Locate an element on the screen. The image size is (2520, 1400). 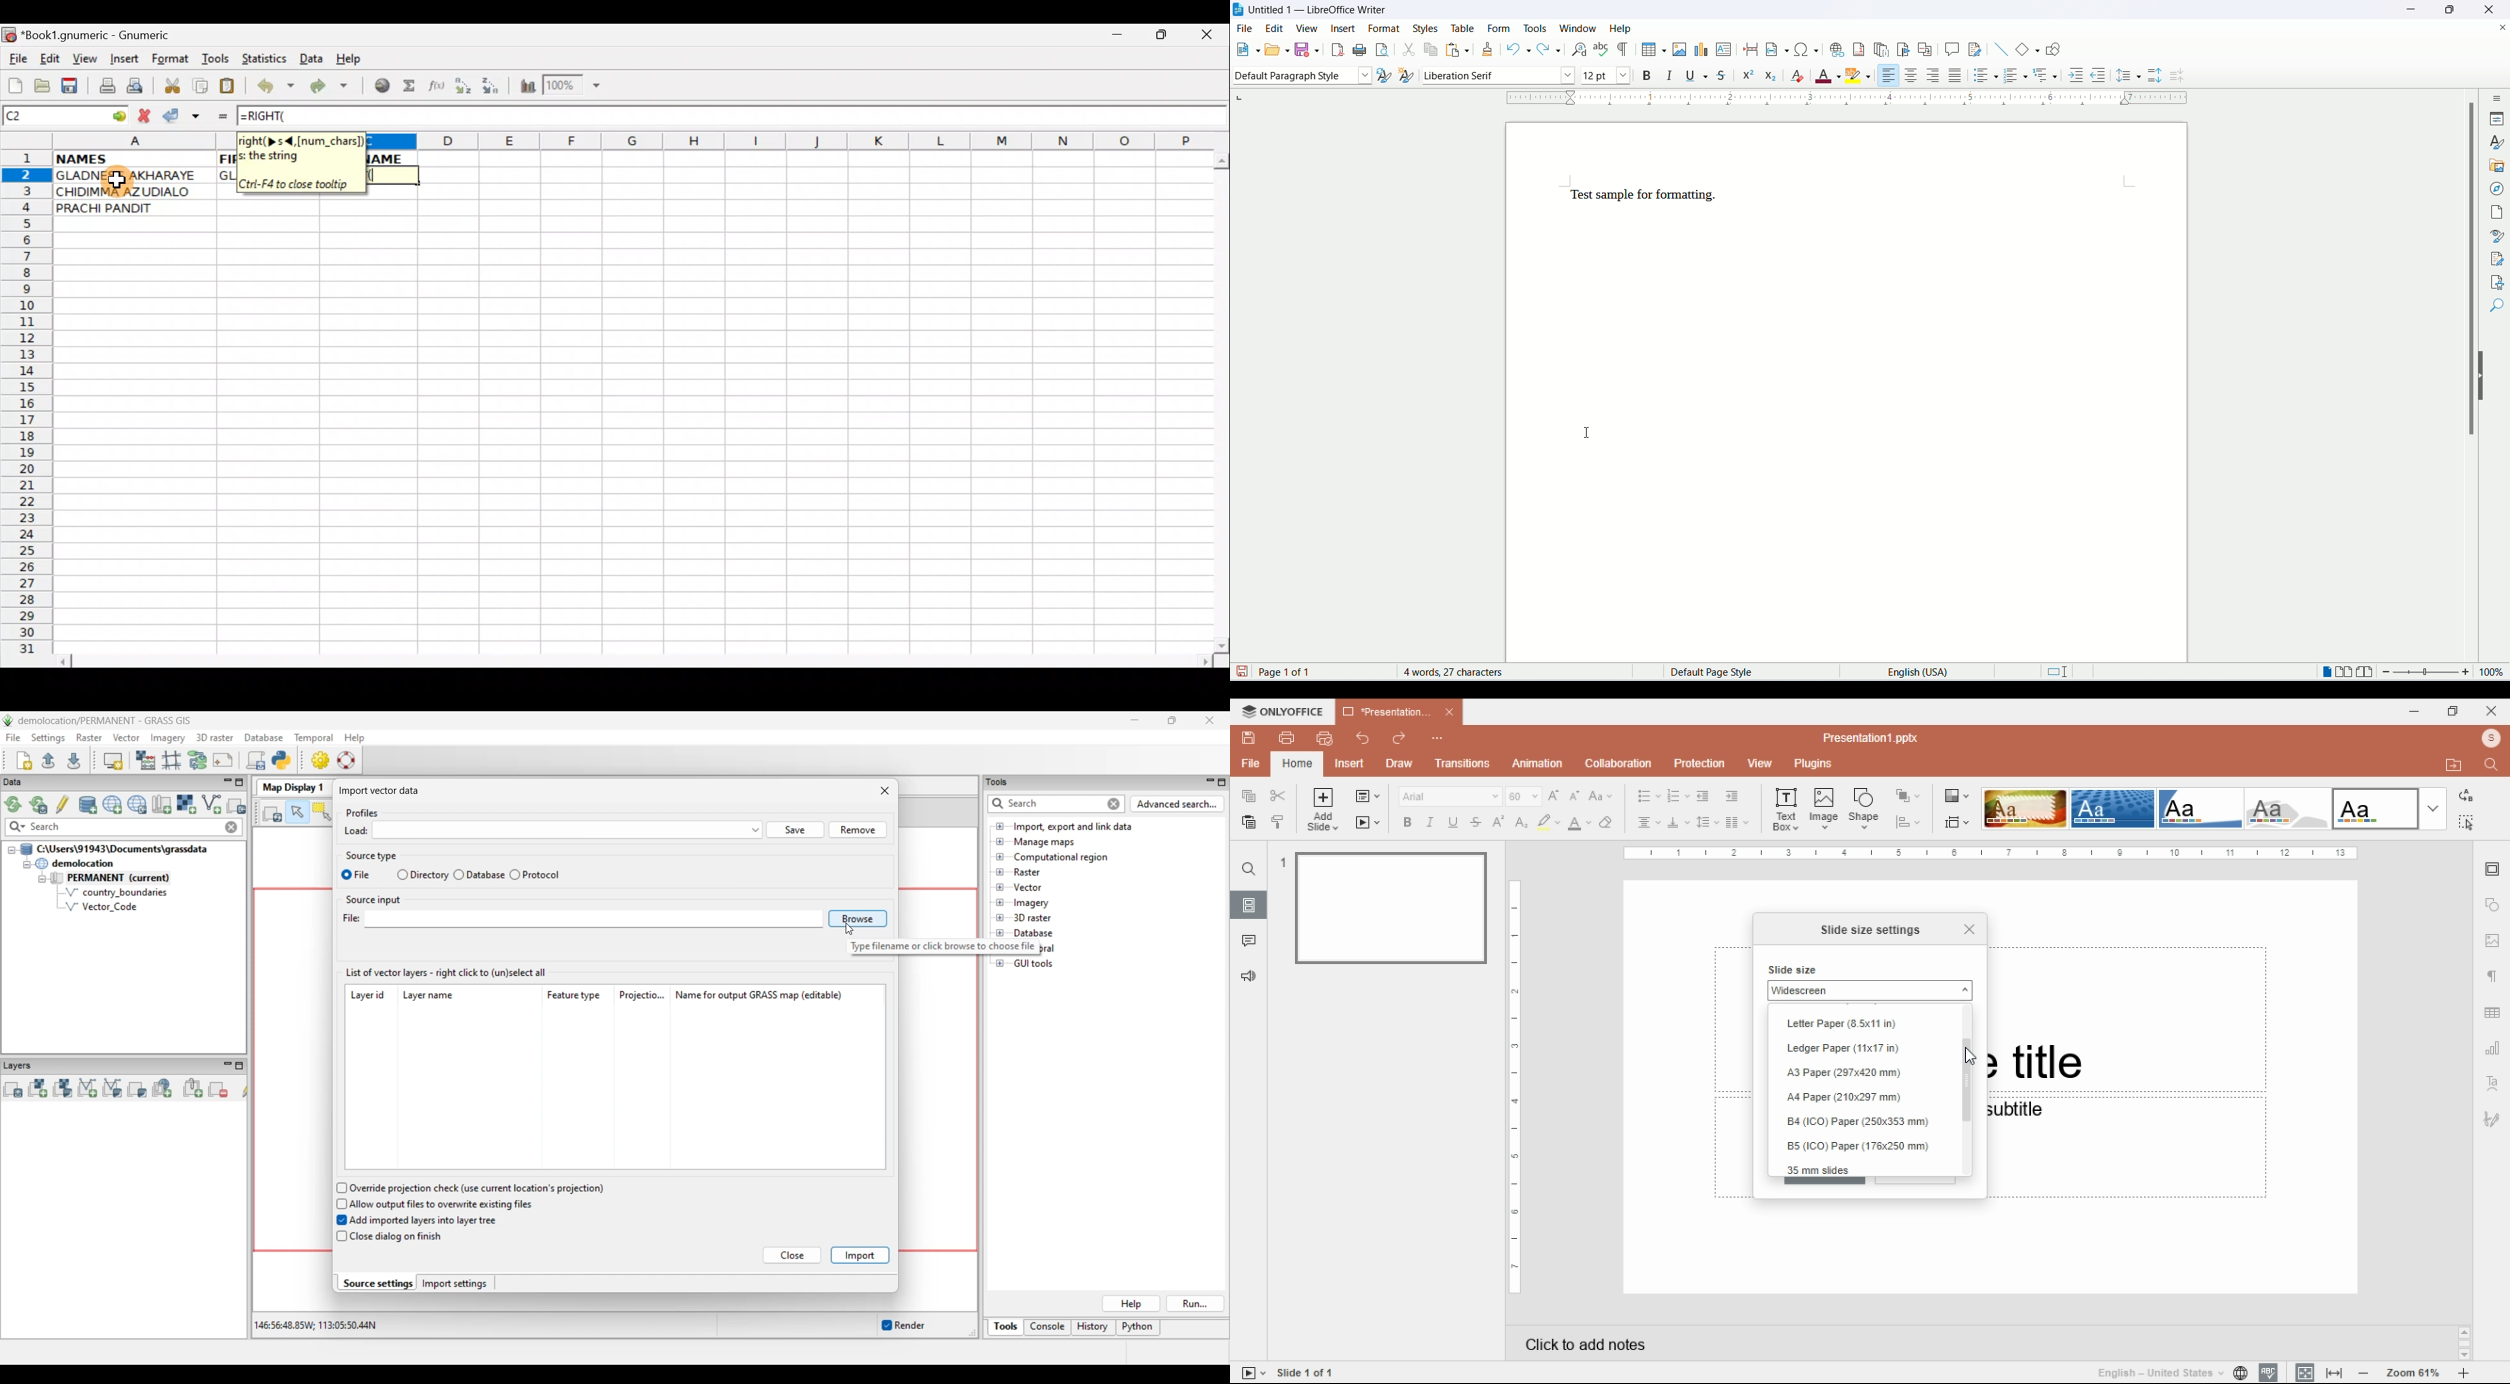
collaboration is located at coordinates (1618, 763).